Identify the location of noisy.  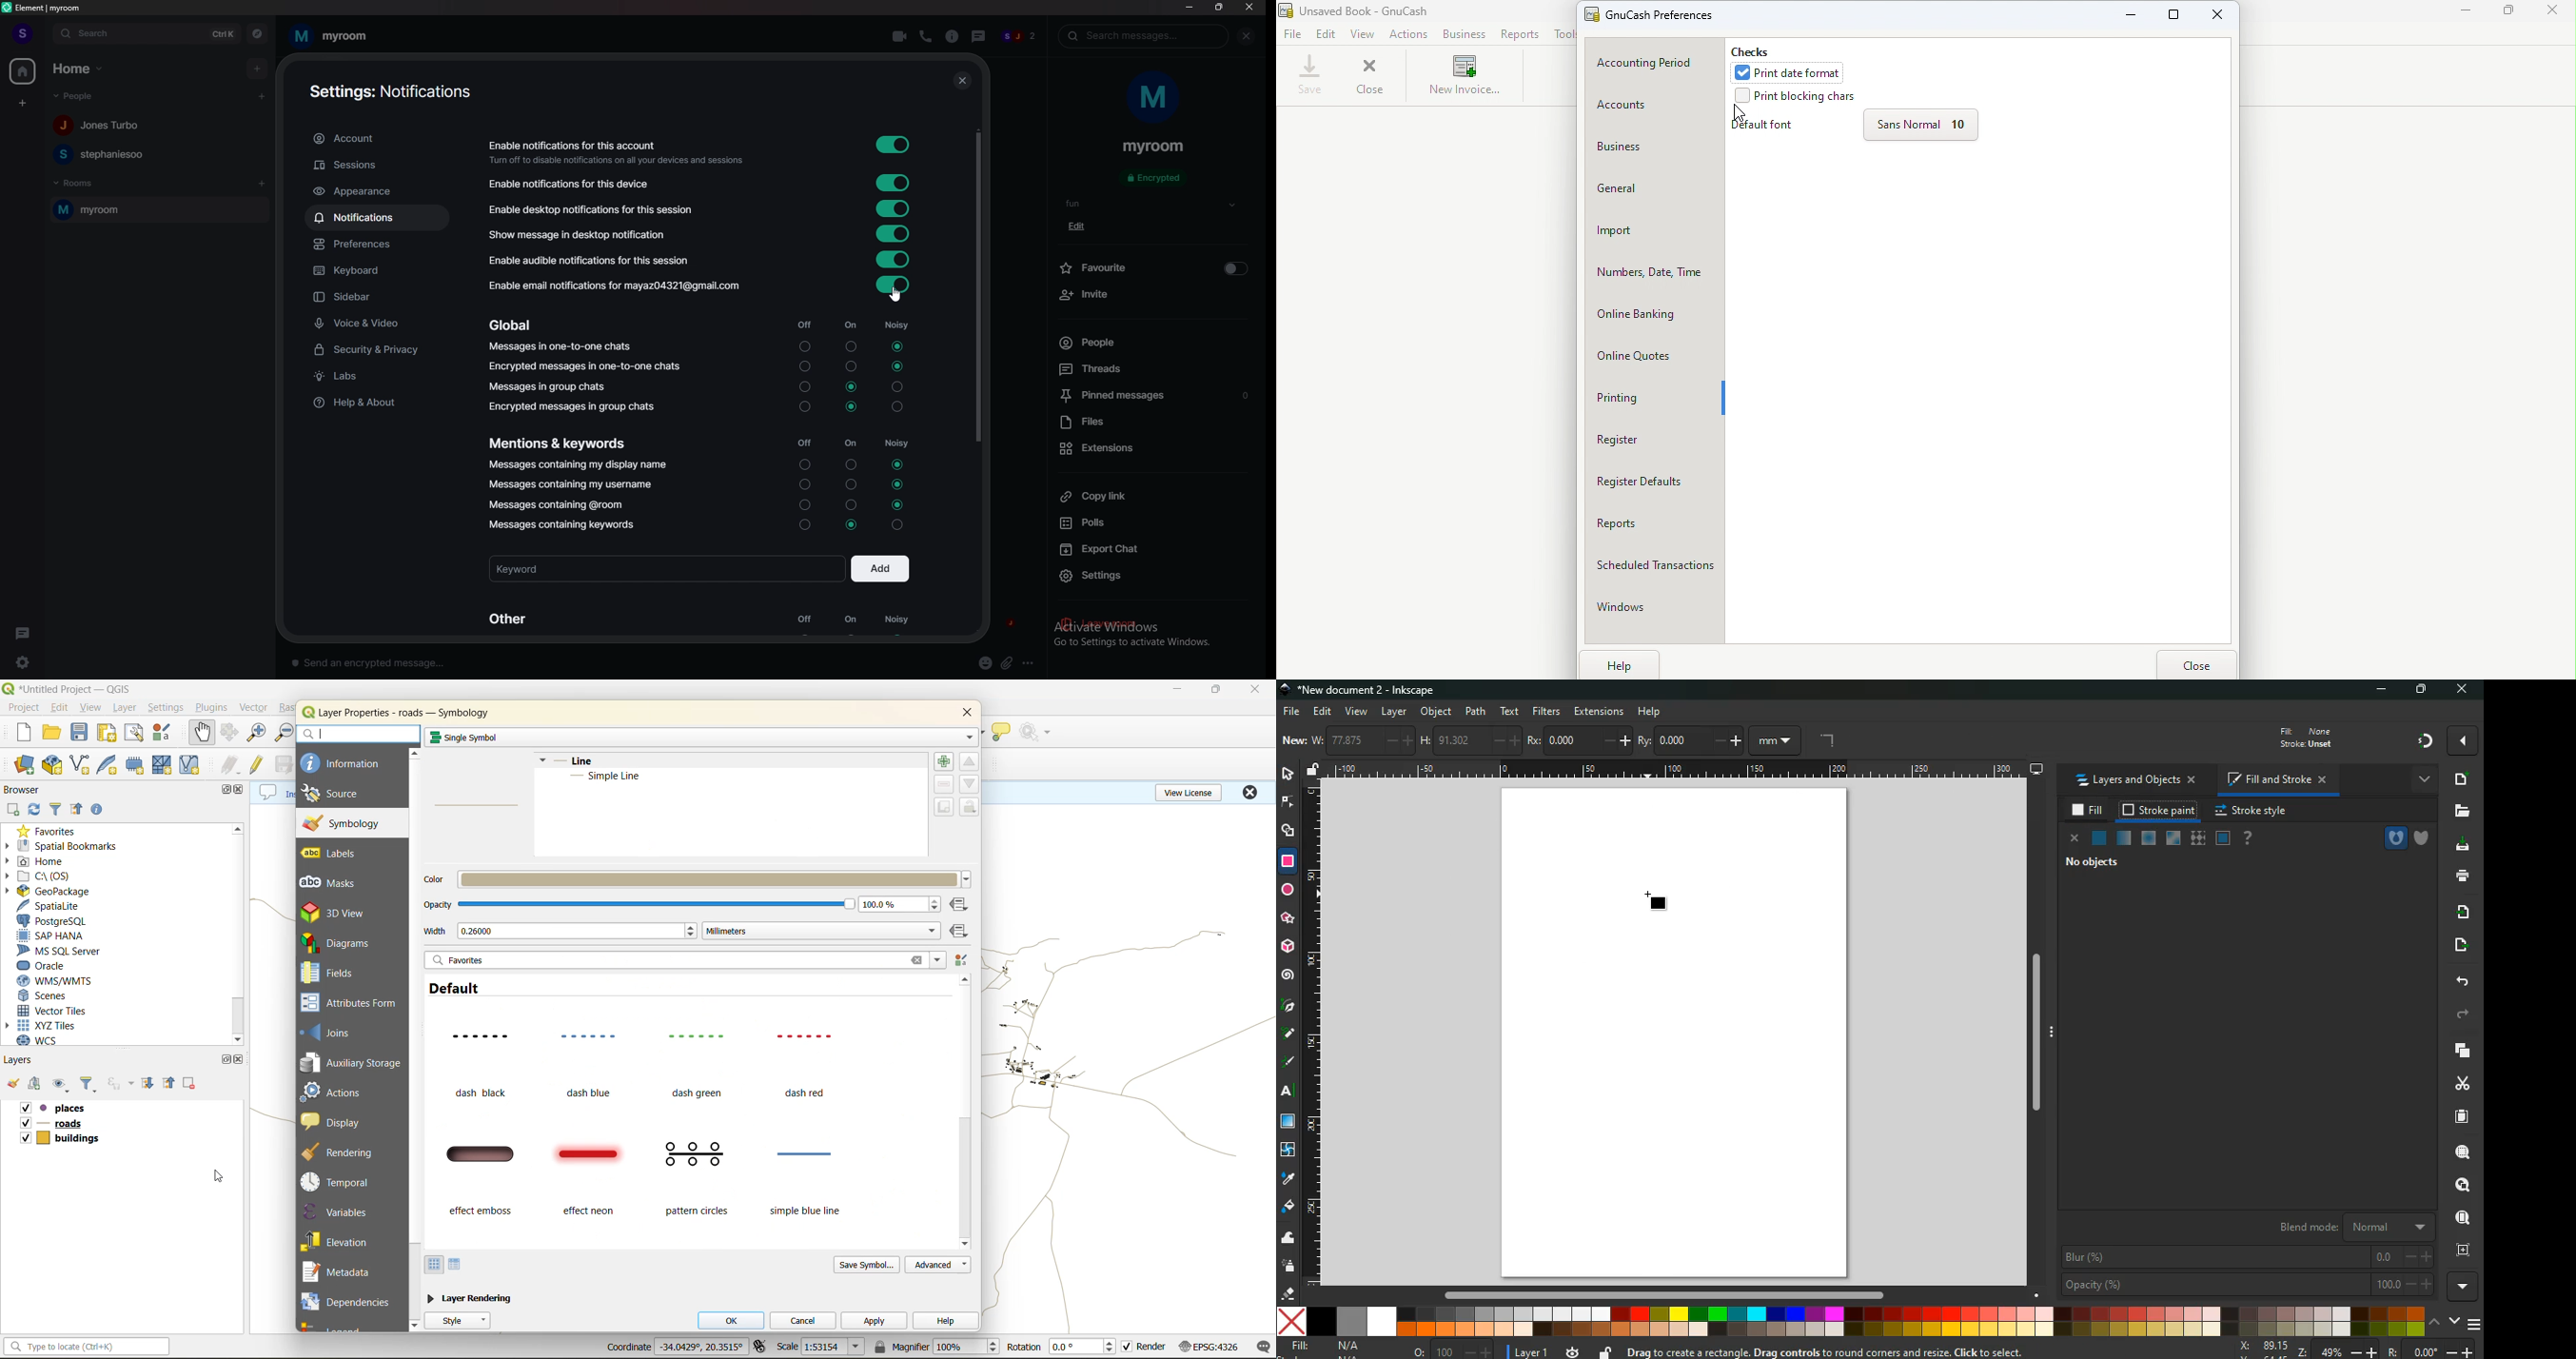
(897, 423).